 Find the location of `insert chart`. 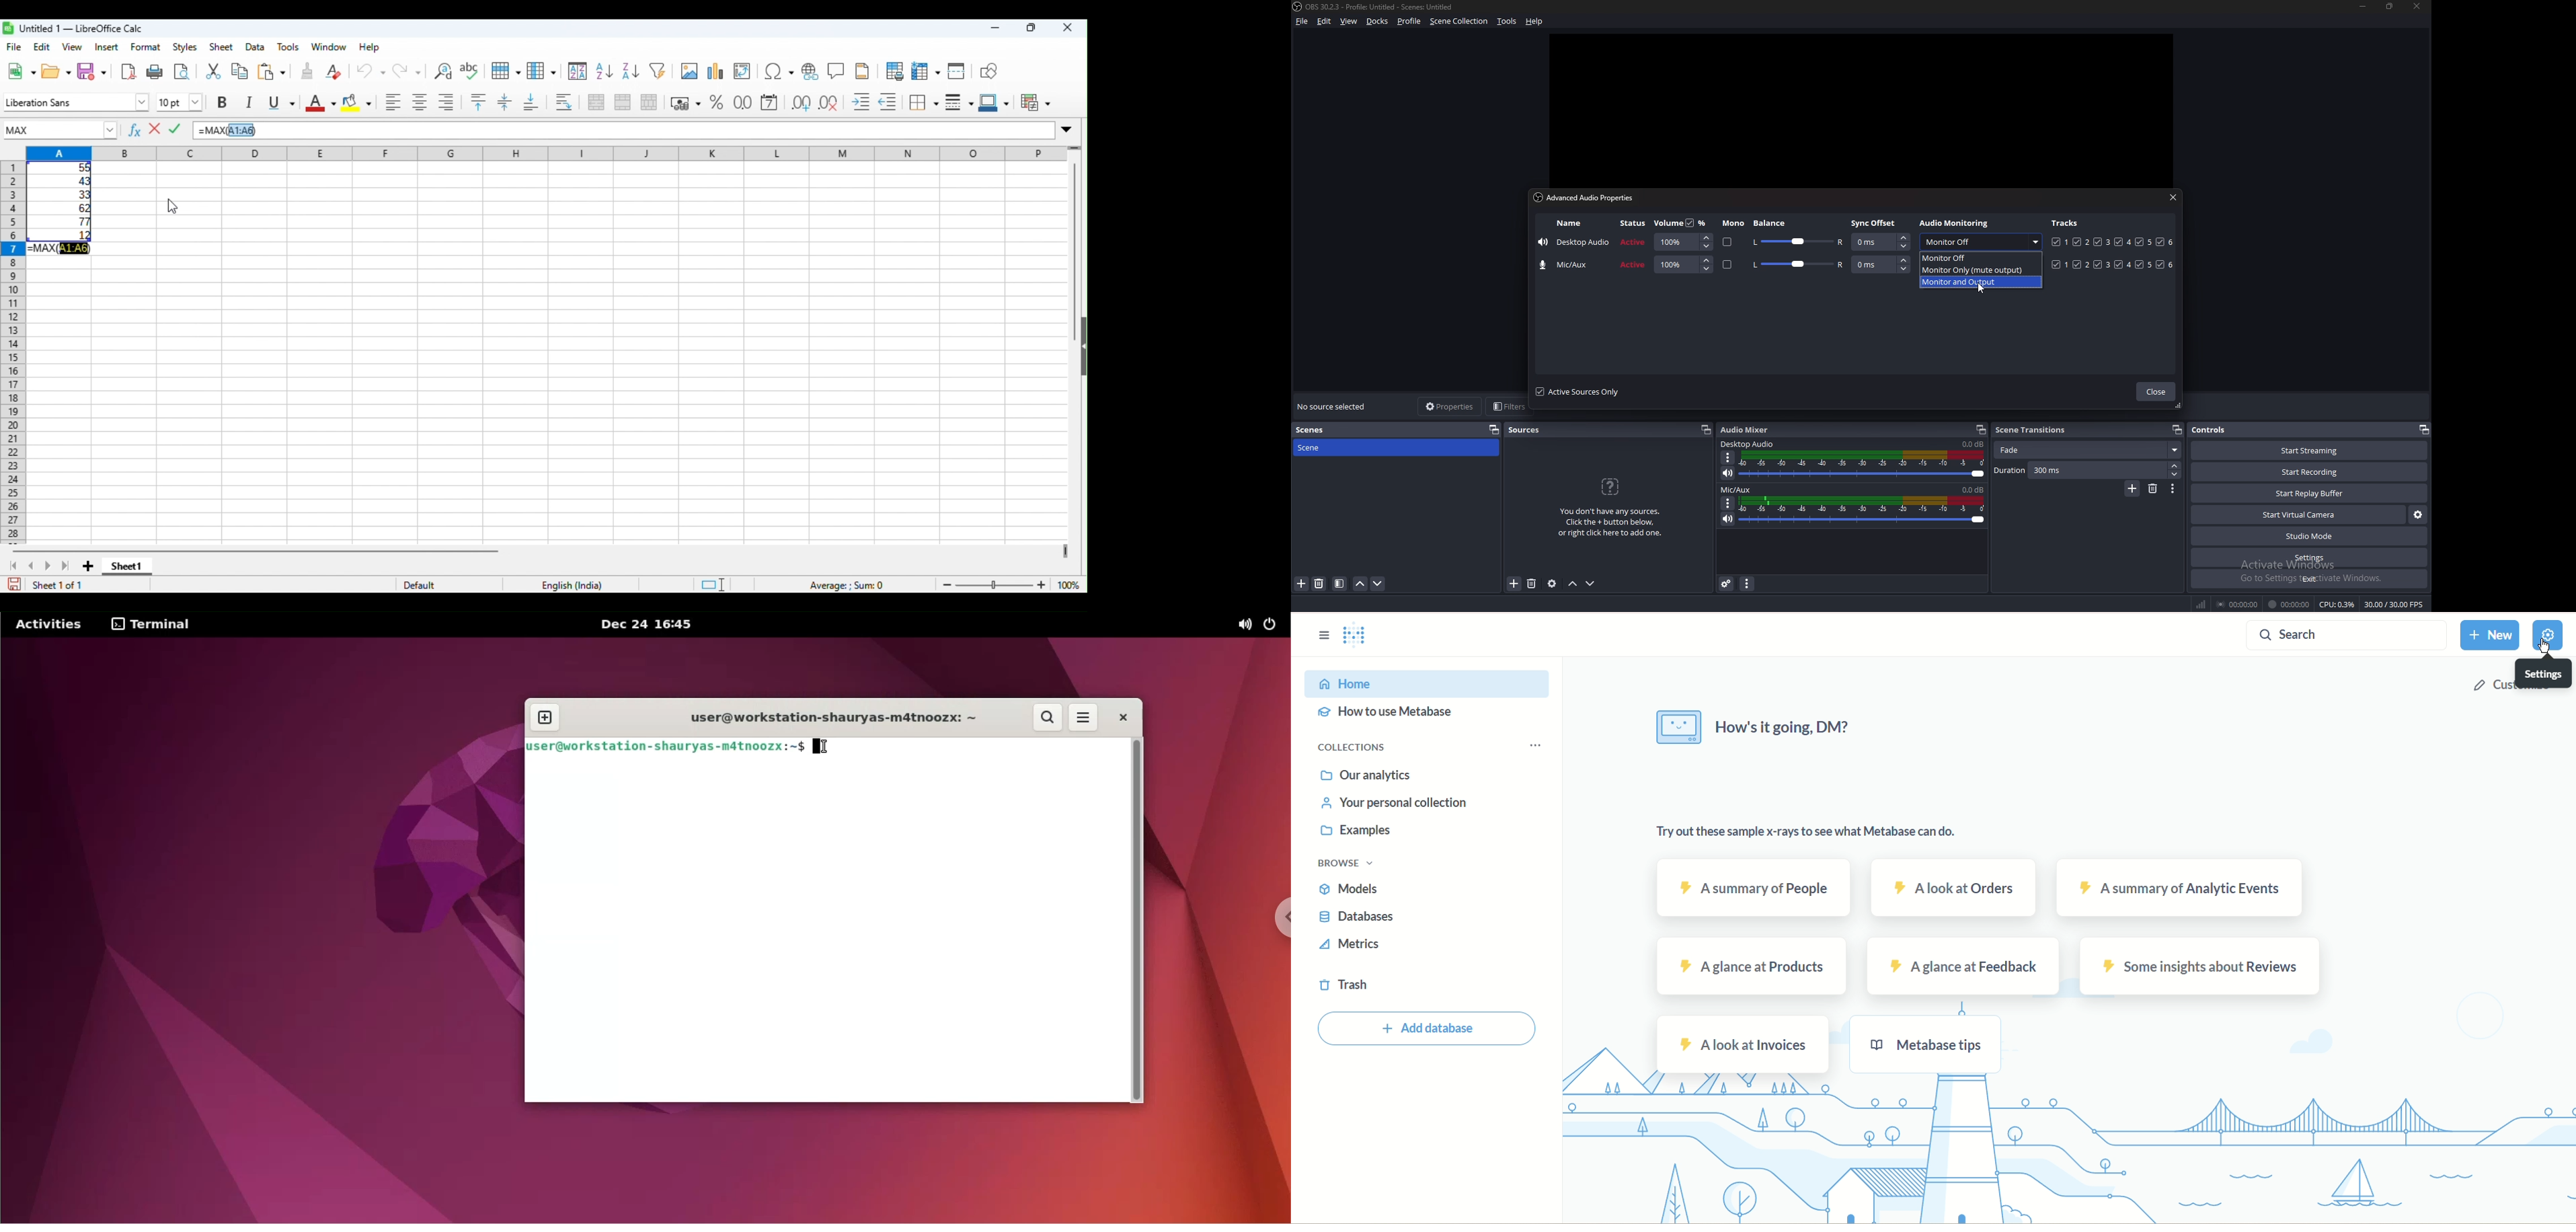

insert chart is located at coordinates (717, 70).